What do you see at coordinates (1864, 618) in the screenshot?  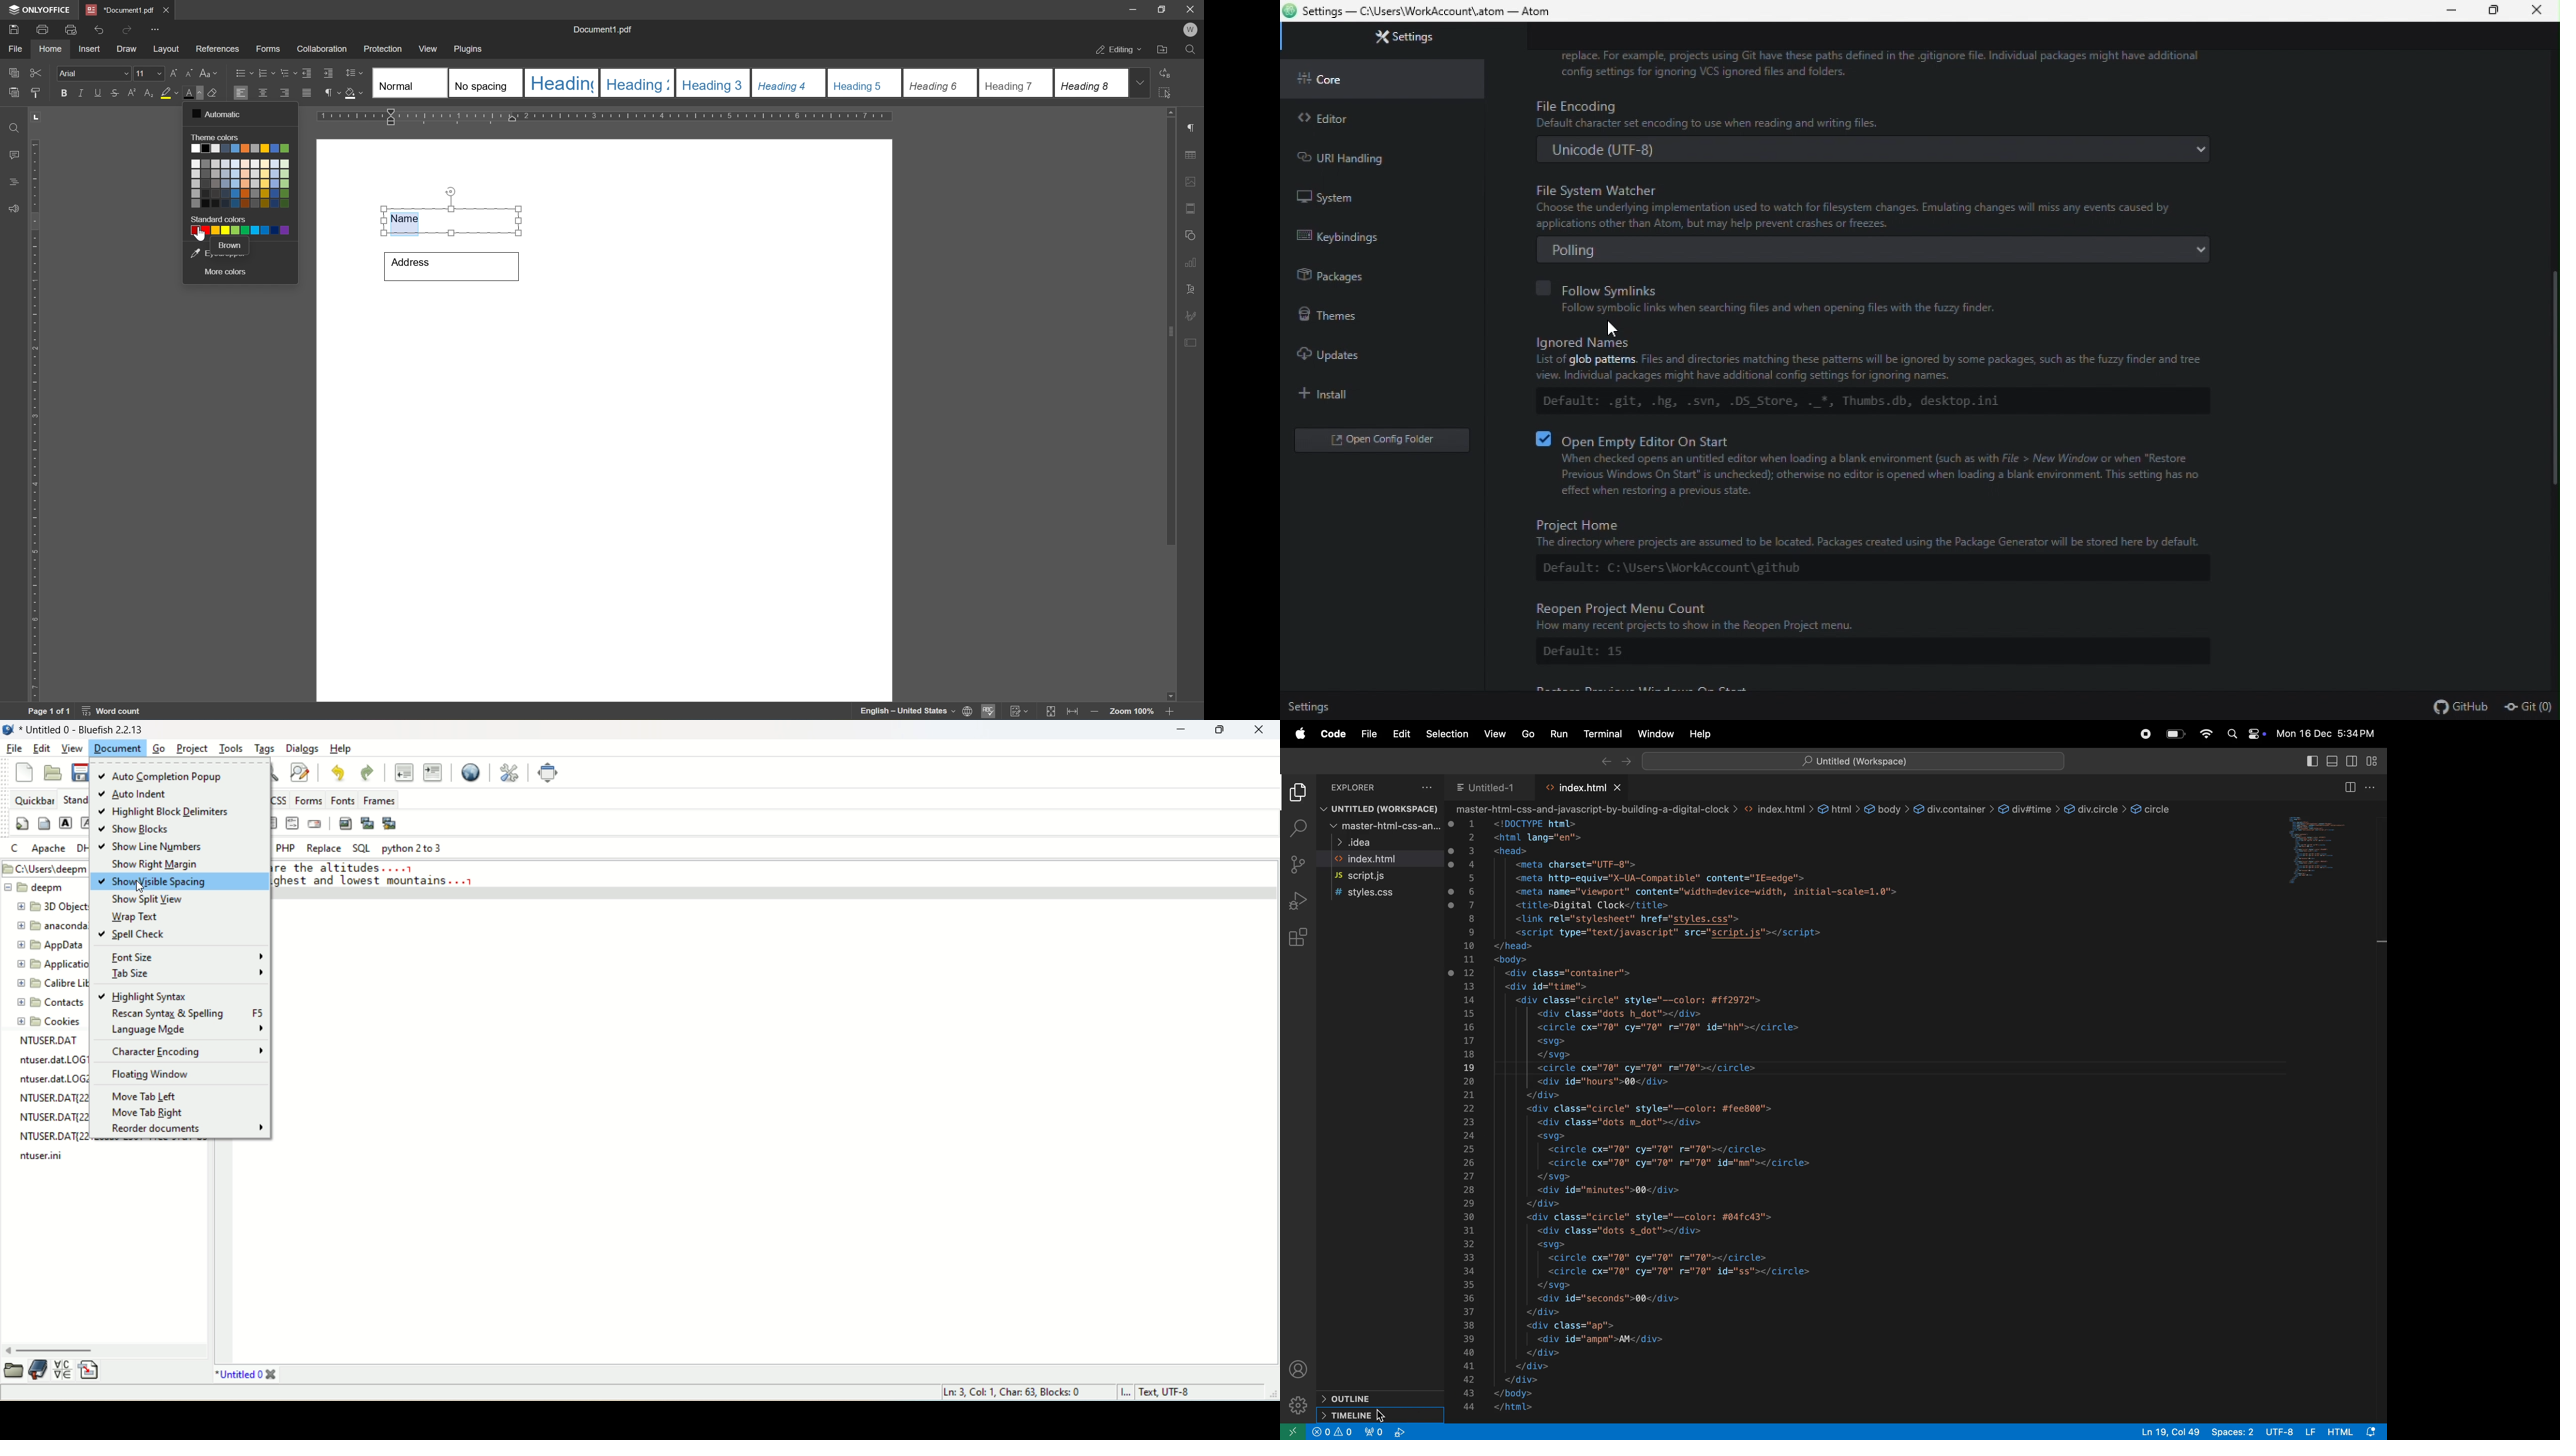 I see `Reopen Project Menu Count How many recent projects to show in the Reopen Project menu.` at bounding box center [1864, 618].